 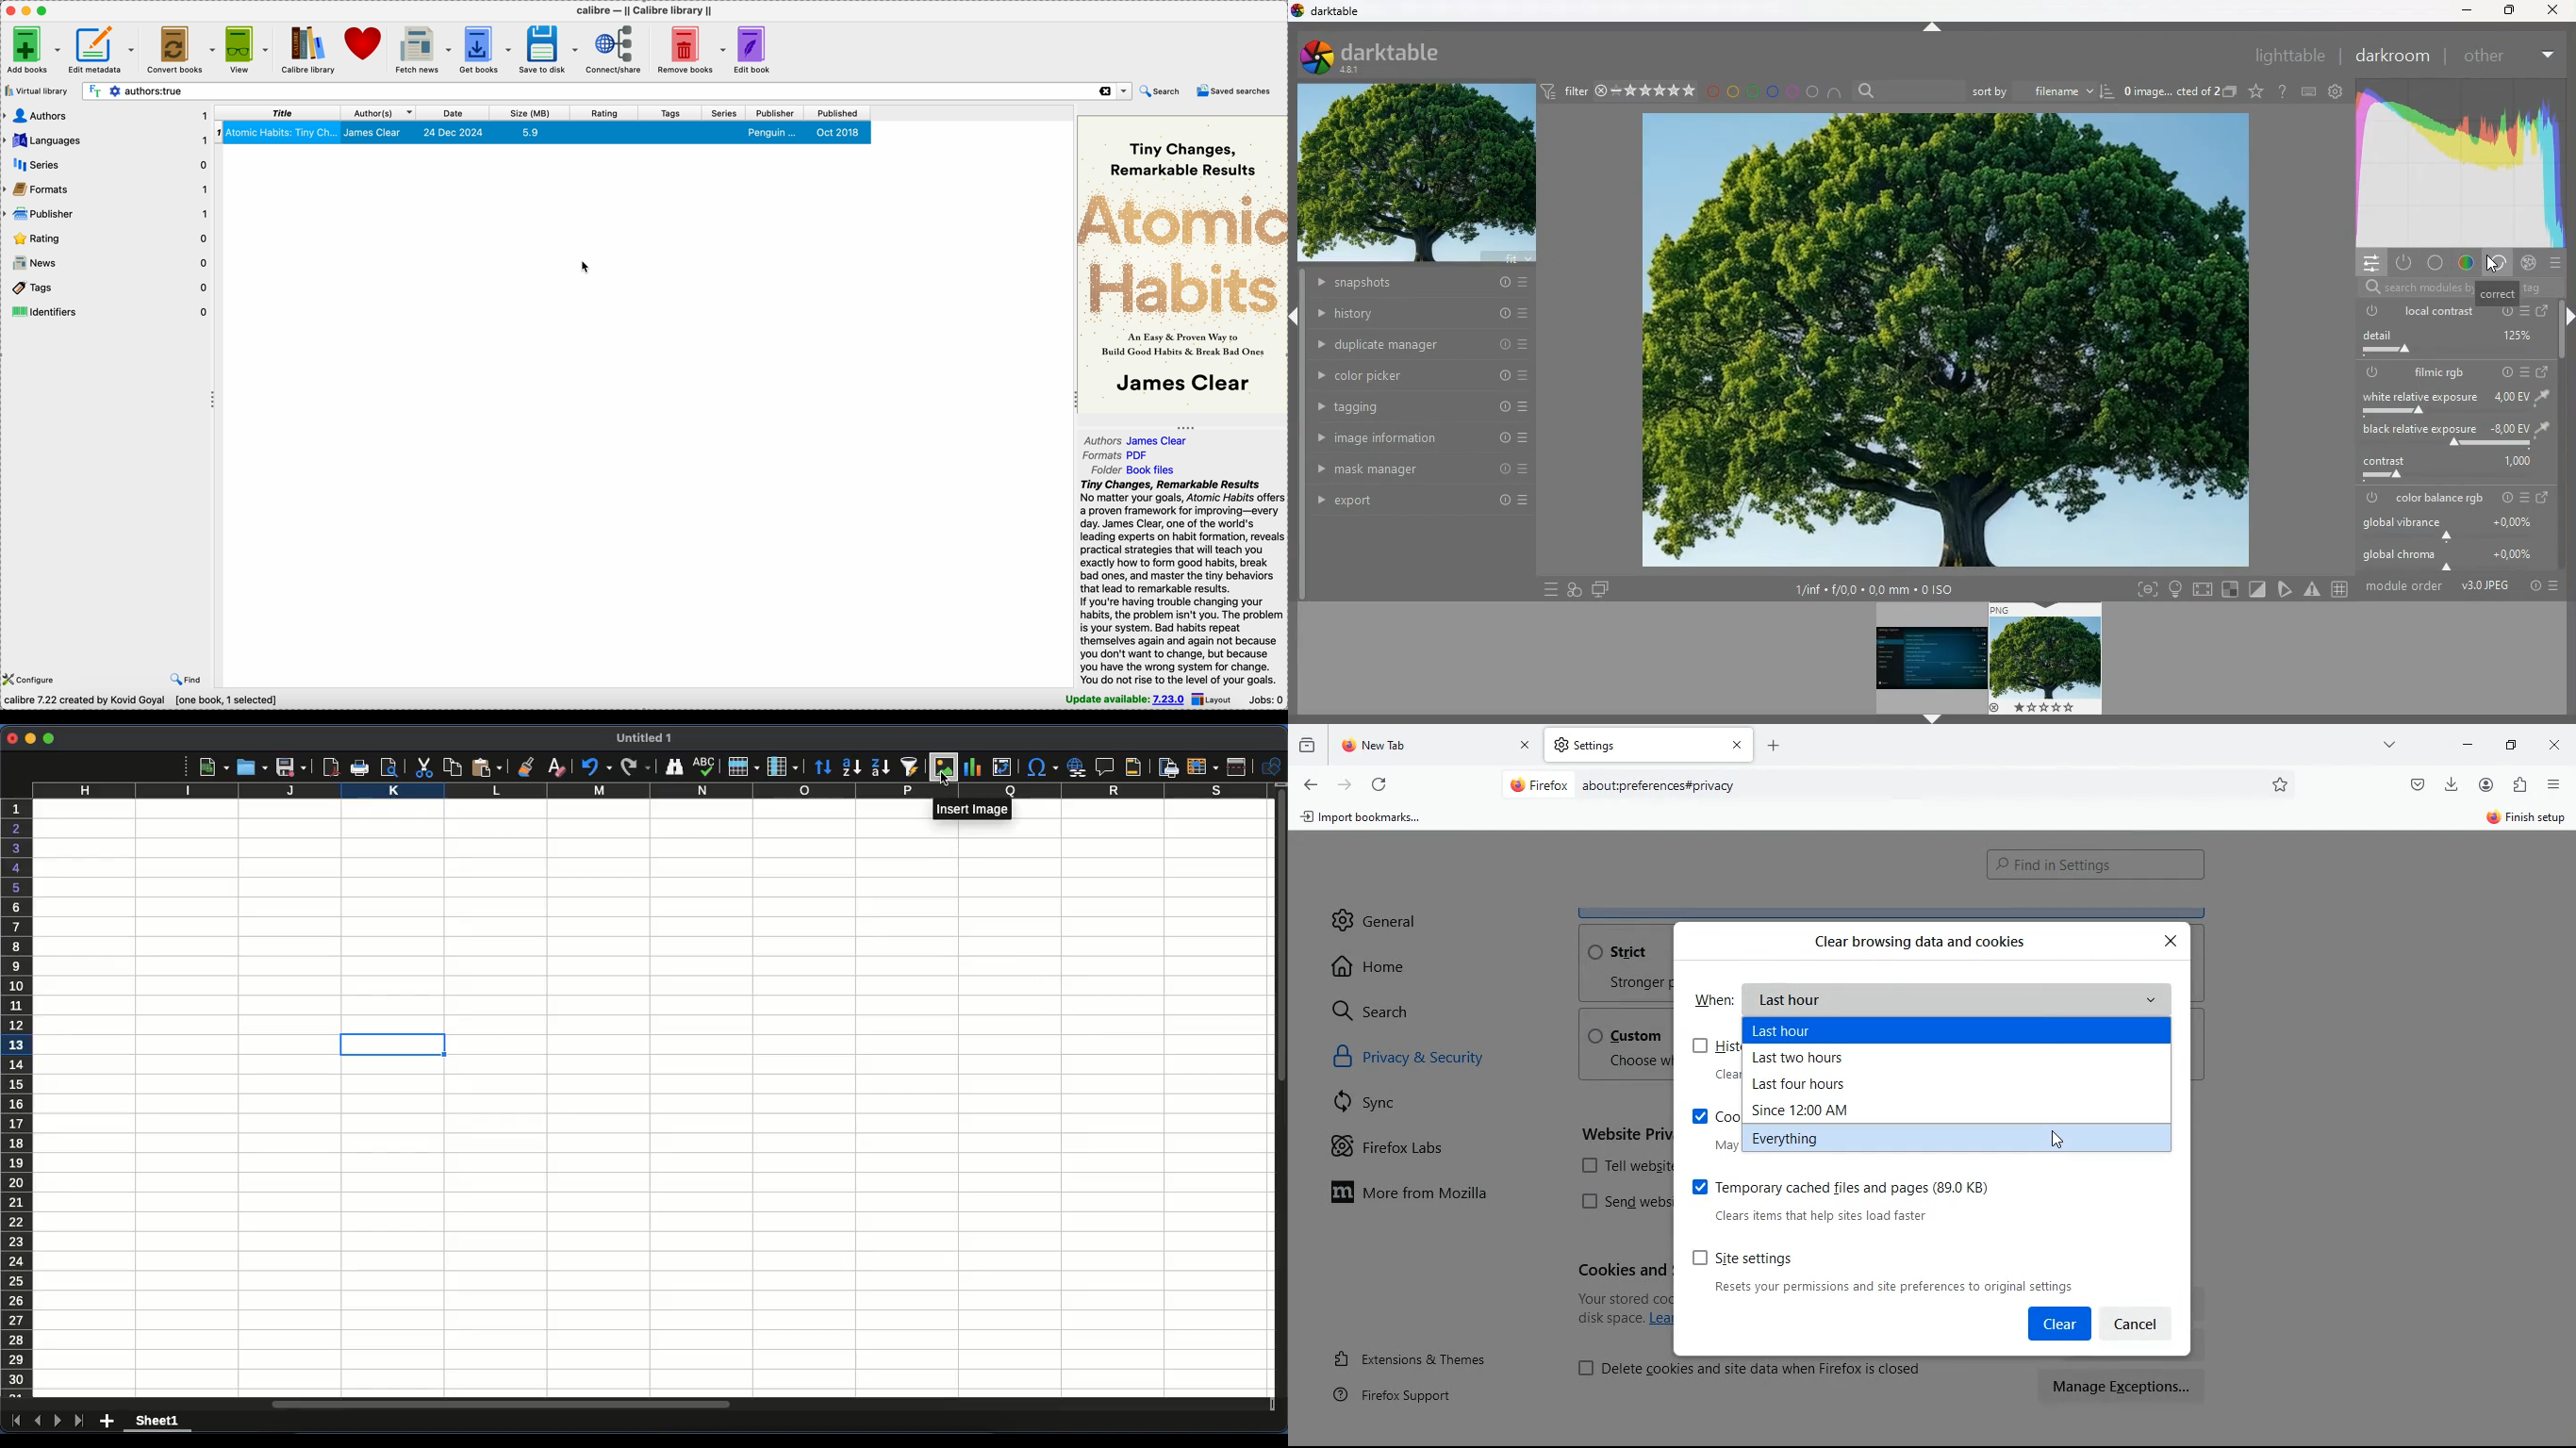 What do you see at coordinates (30, 681) in the screenshot?
I see `configure` at bounding box center [30, 681].